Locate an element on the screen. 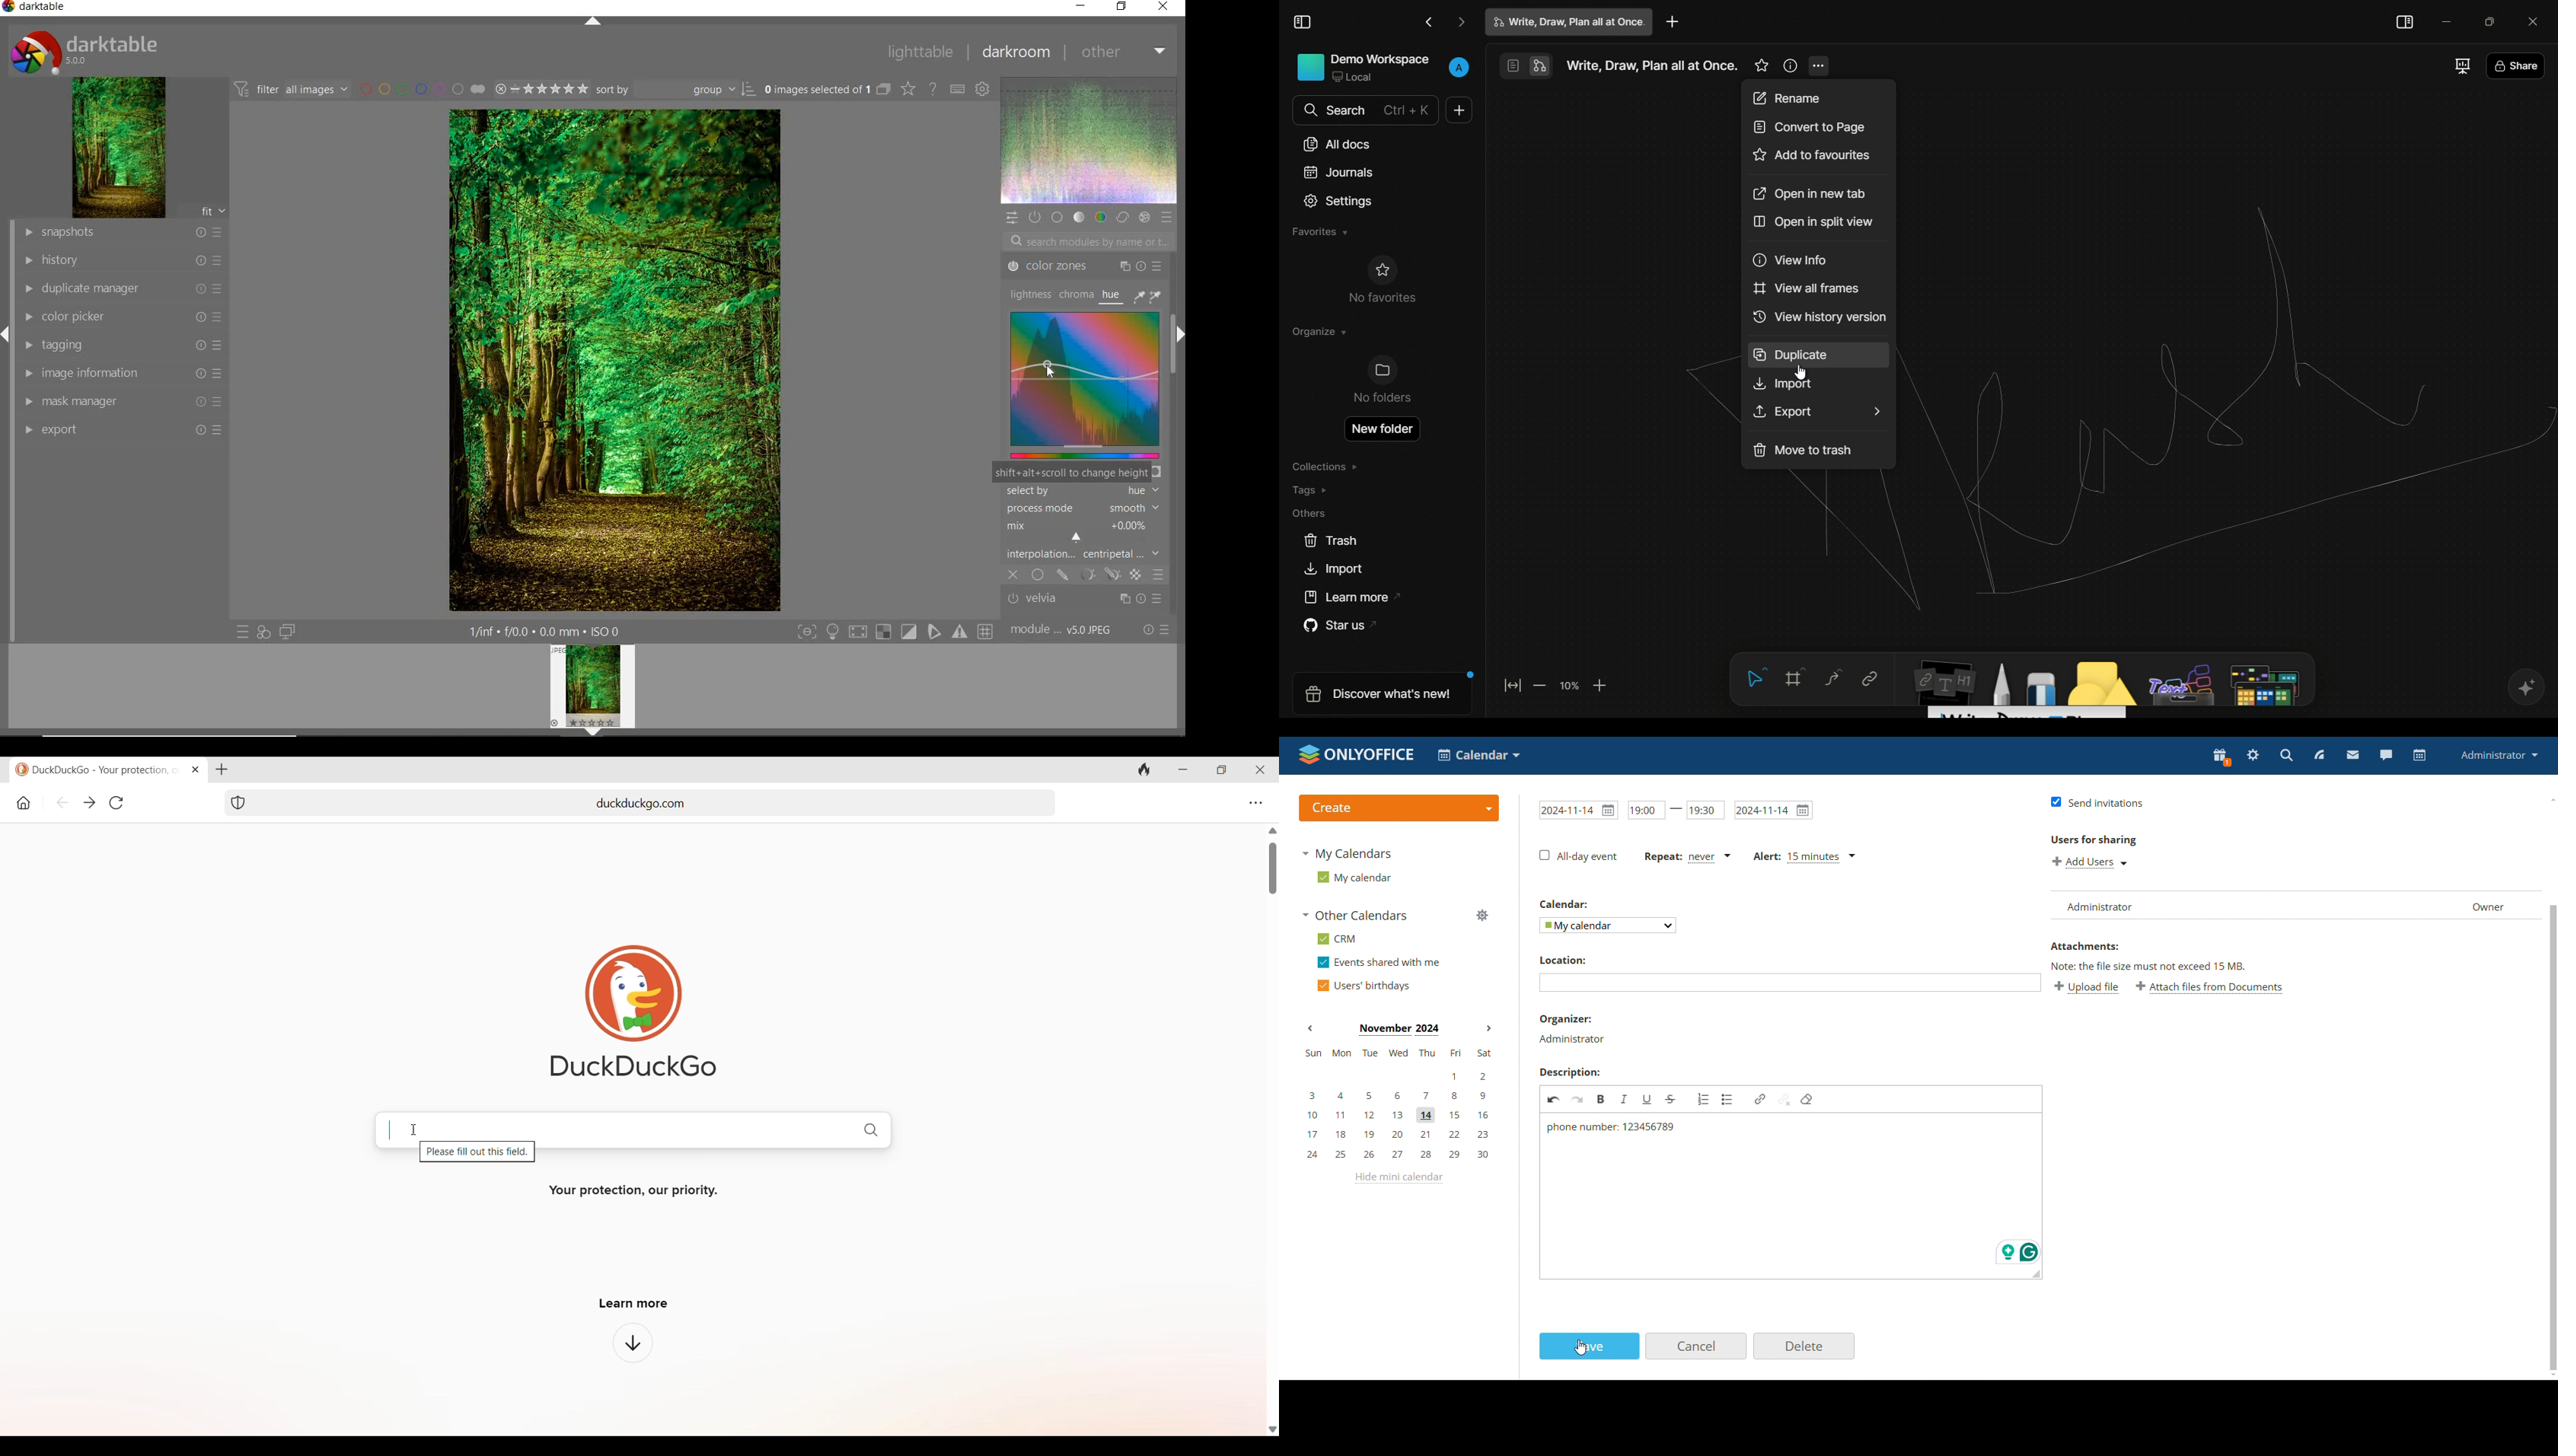 The width and height of the screenshot is (2576, 1456). DEFINE KEYBOARD SHOTCUT is located at coordinates (959, 88).